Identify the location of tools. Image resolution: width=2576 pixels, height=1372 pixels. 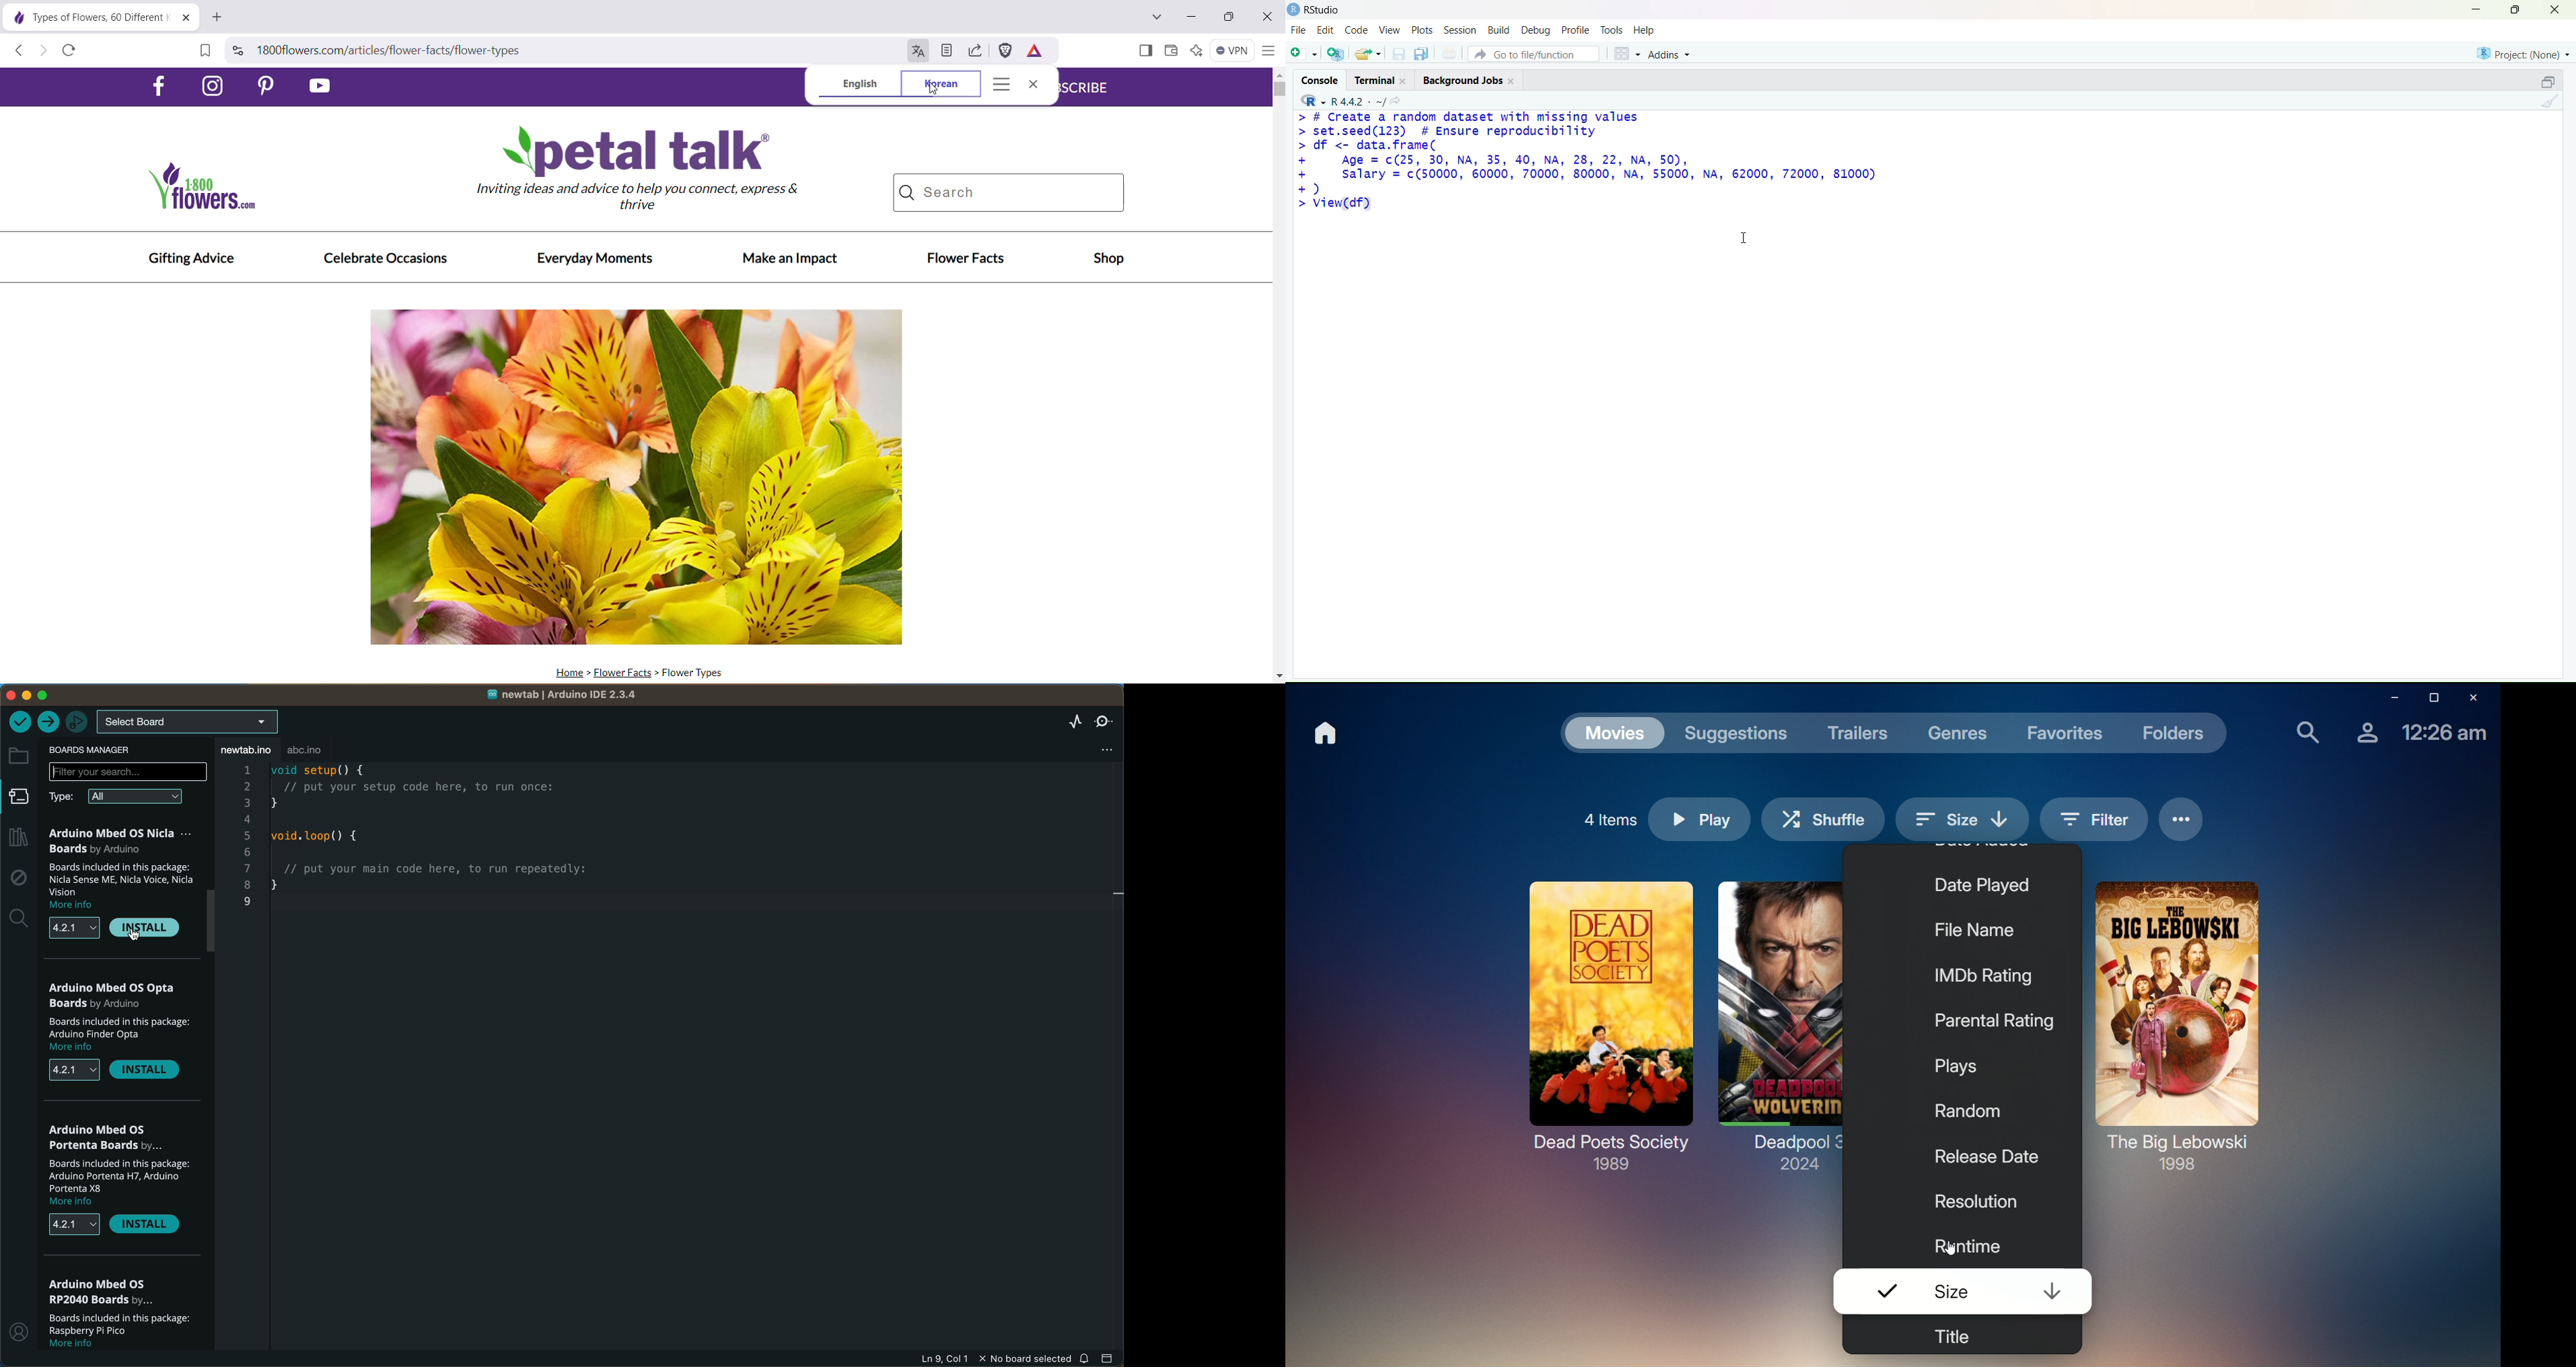
(1613, 30).